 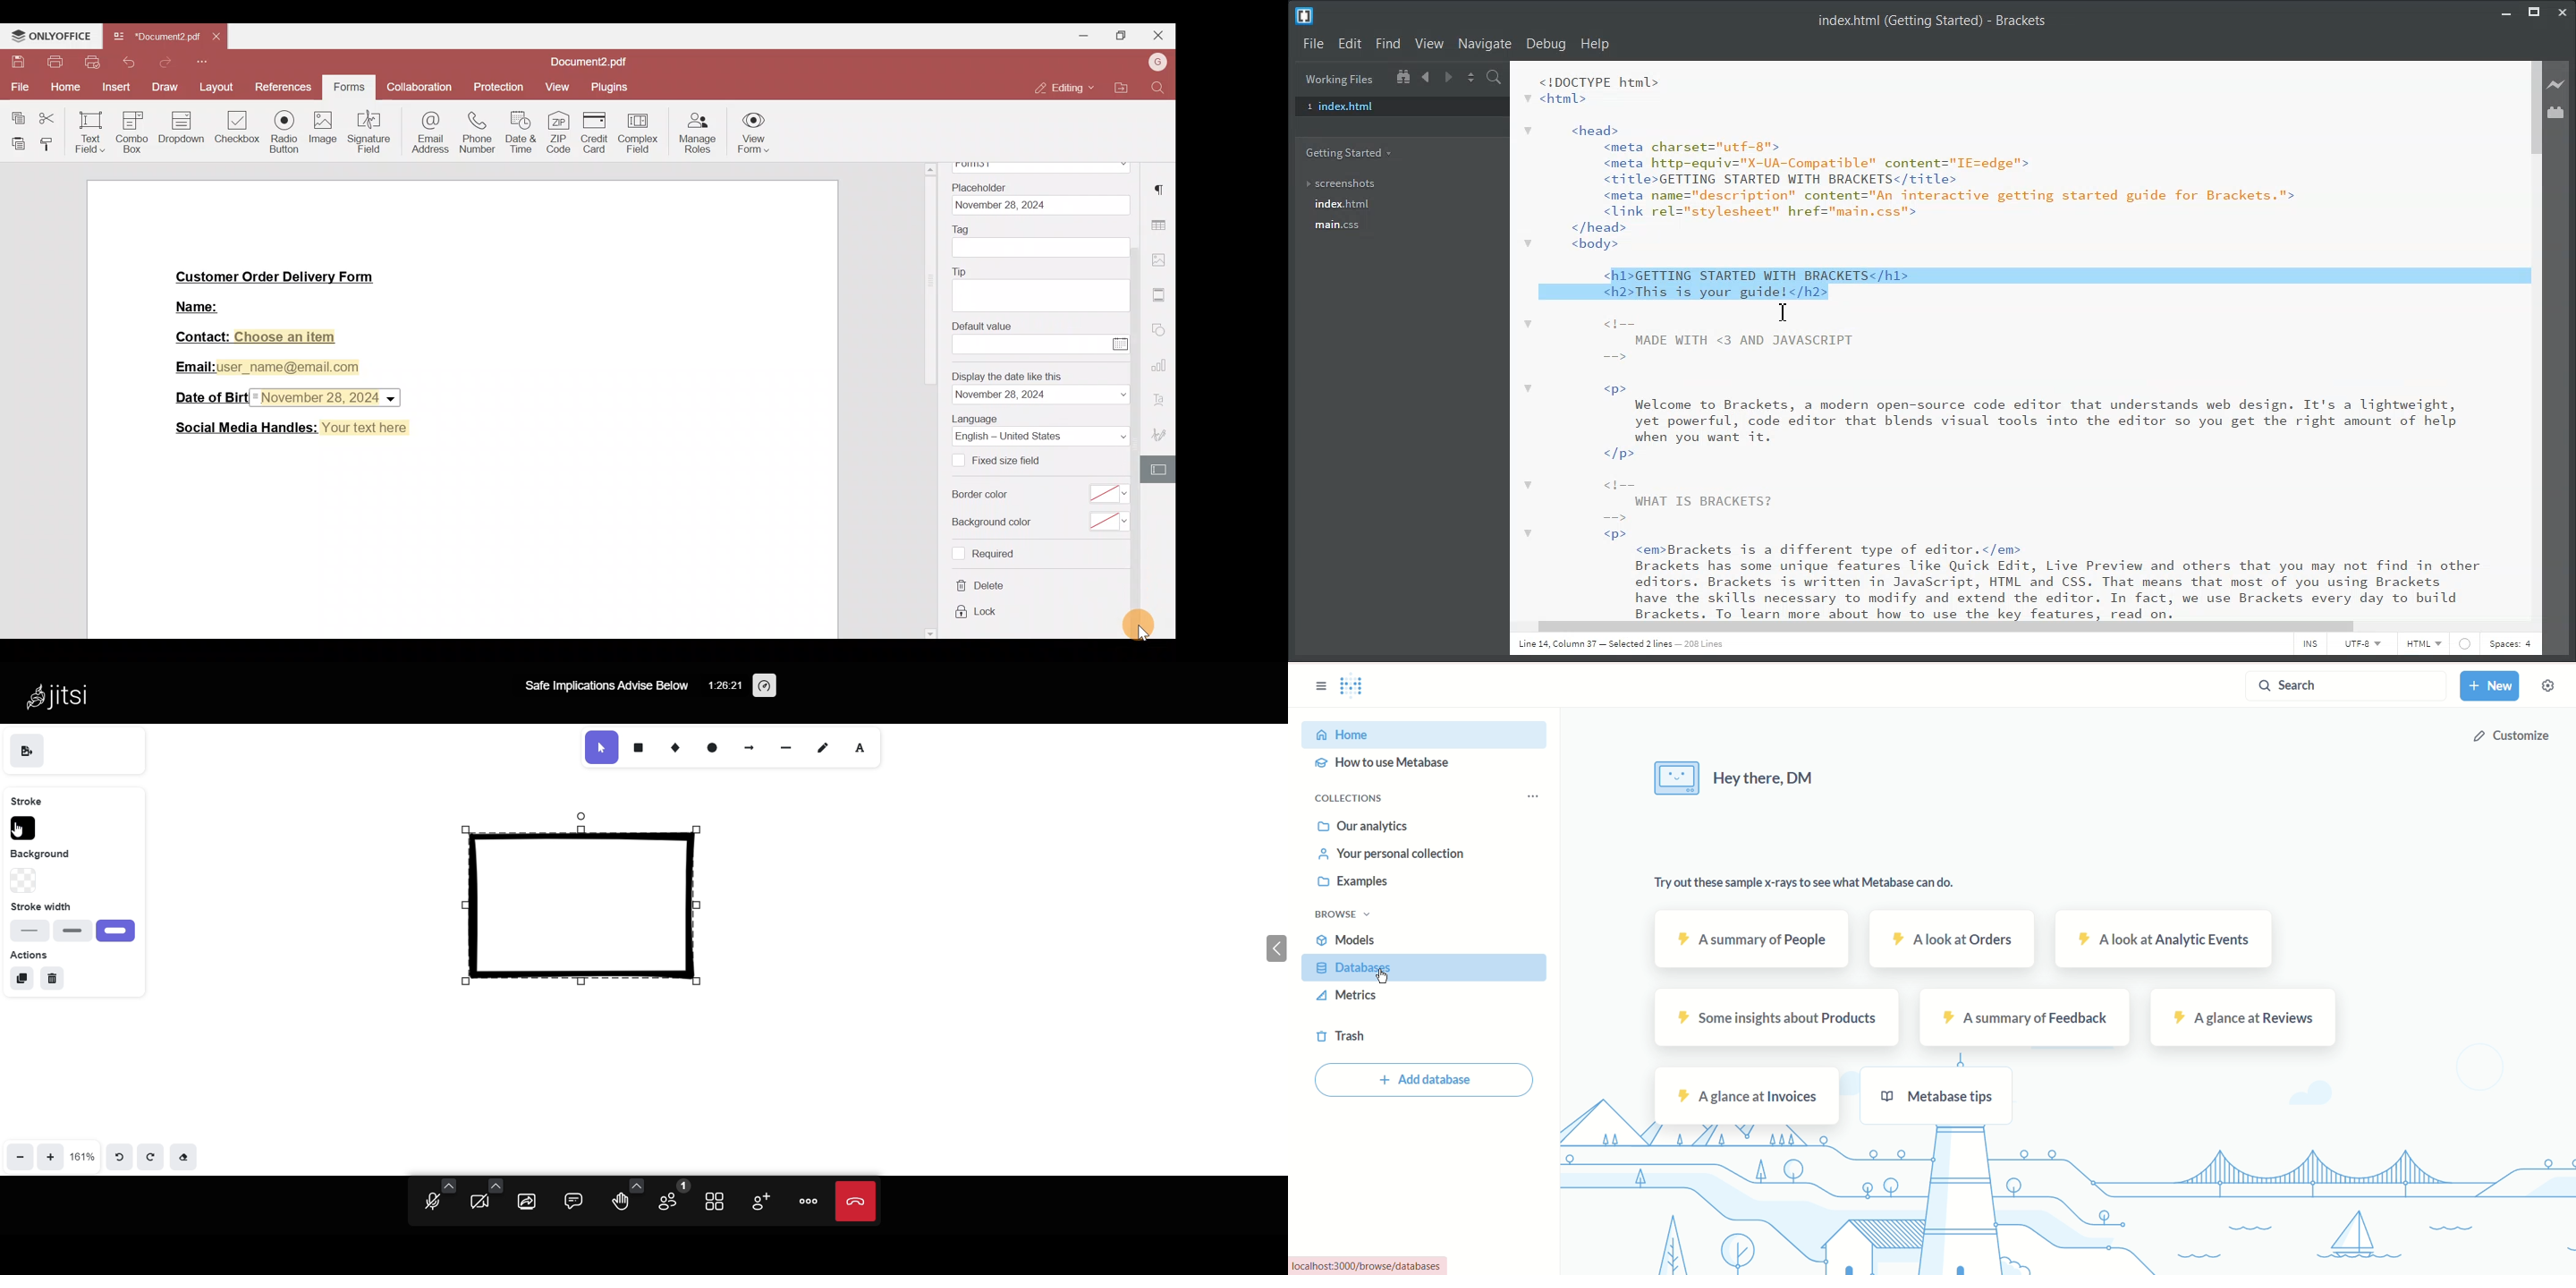 I want to click on Tip, so click(x=963, y=272).